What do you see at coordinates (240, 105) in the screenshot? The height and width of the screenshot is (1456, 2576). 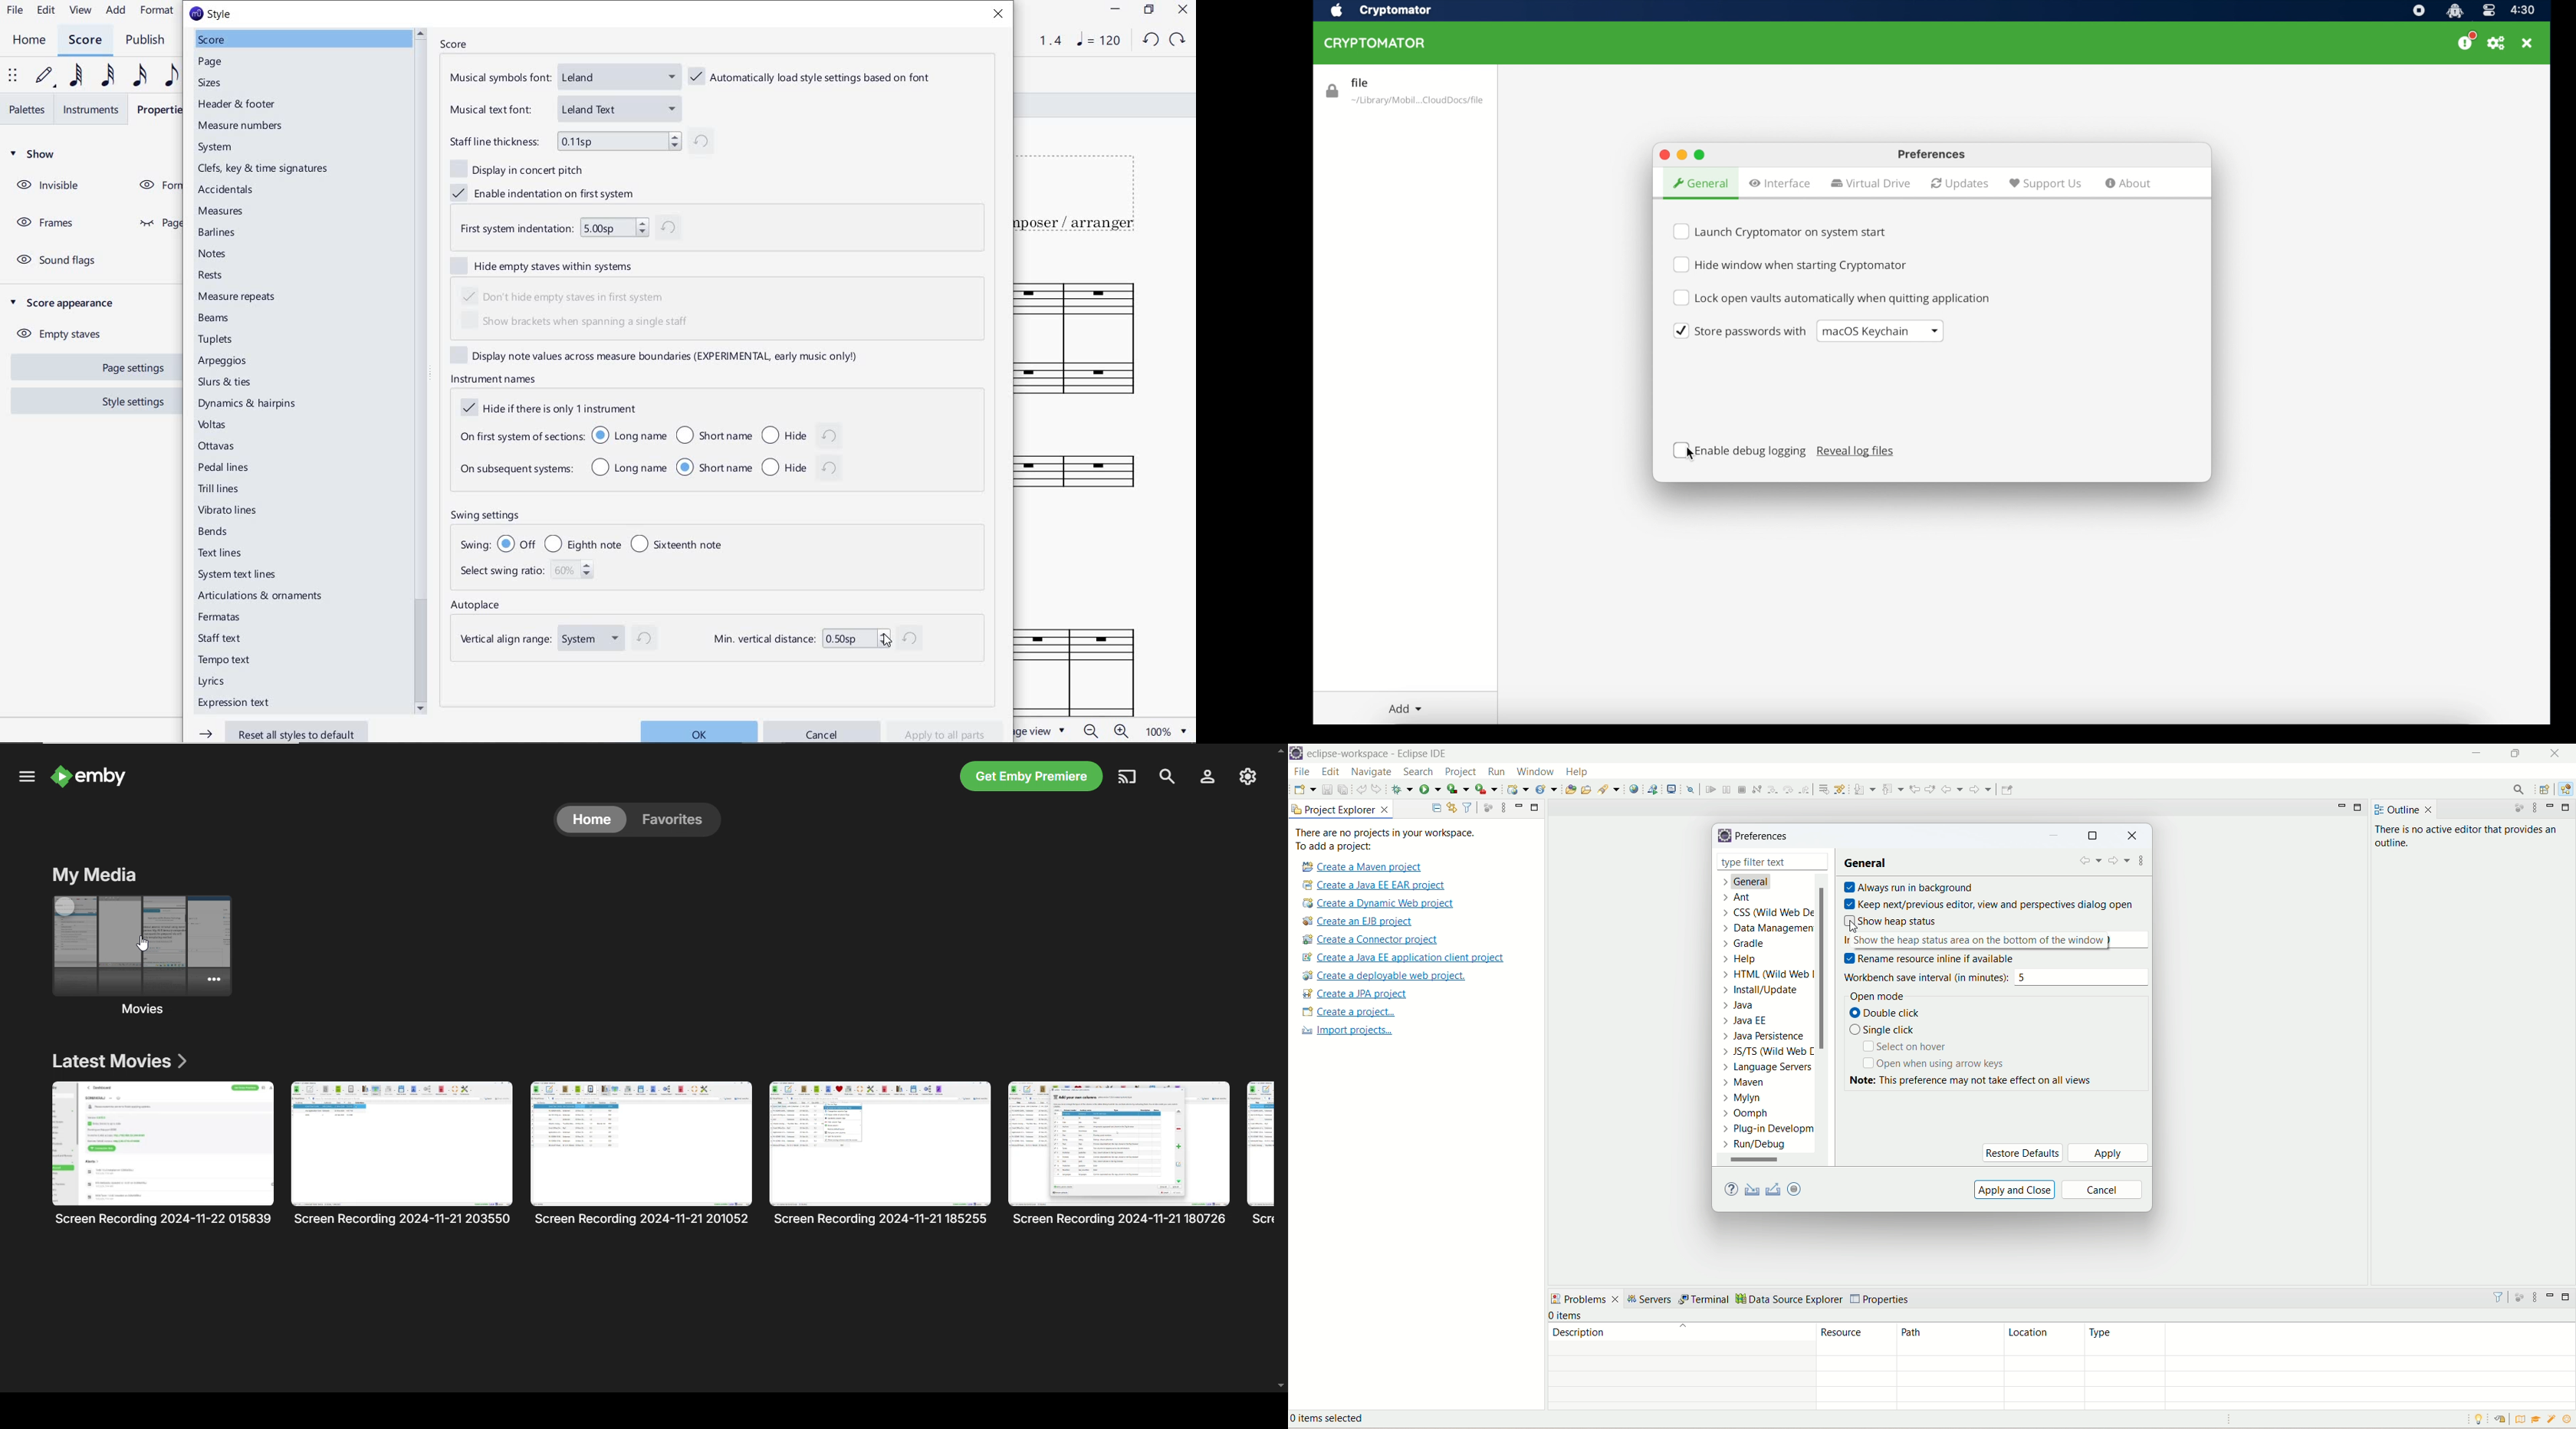 I see `header & footer` at bounding box center [240, 105].